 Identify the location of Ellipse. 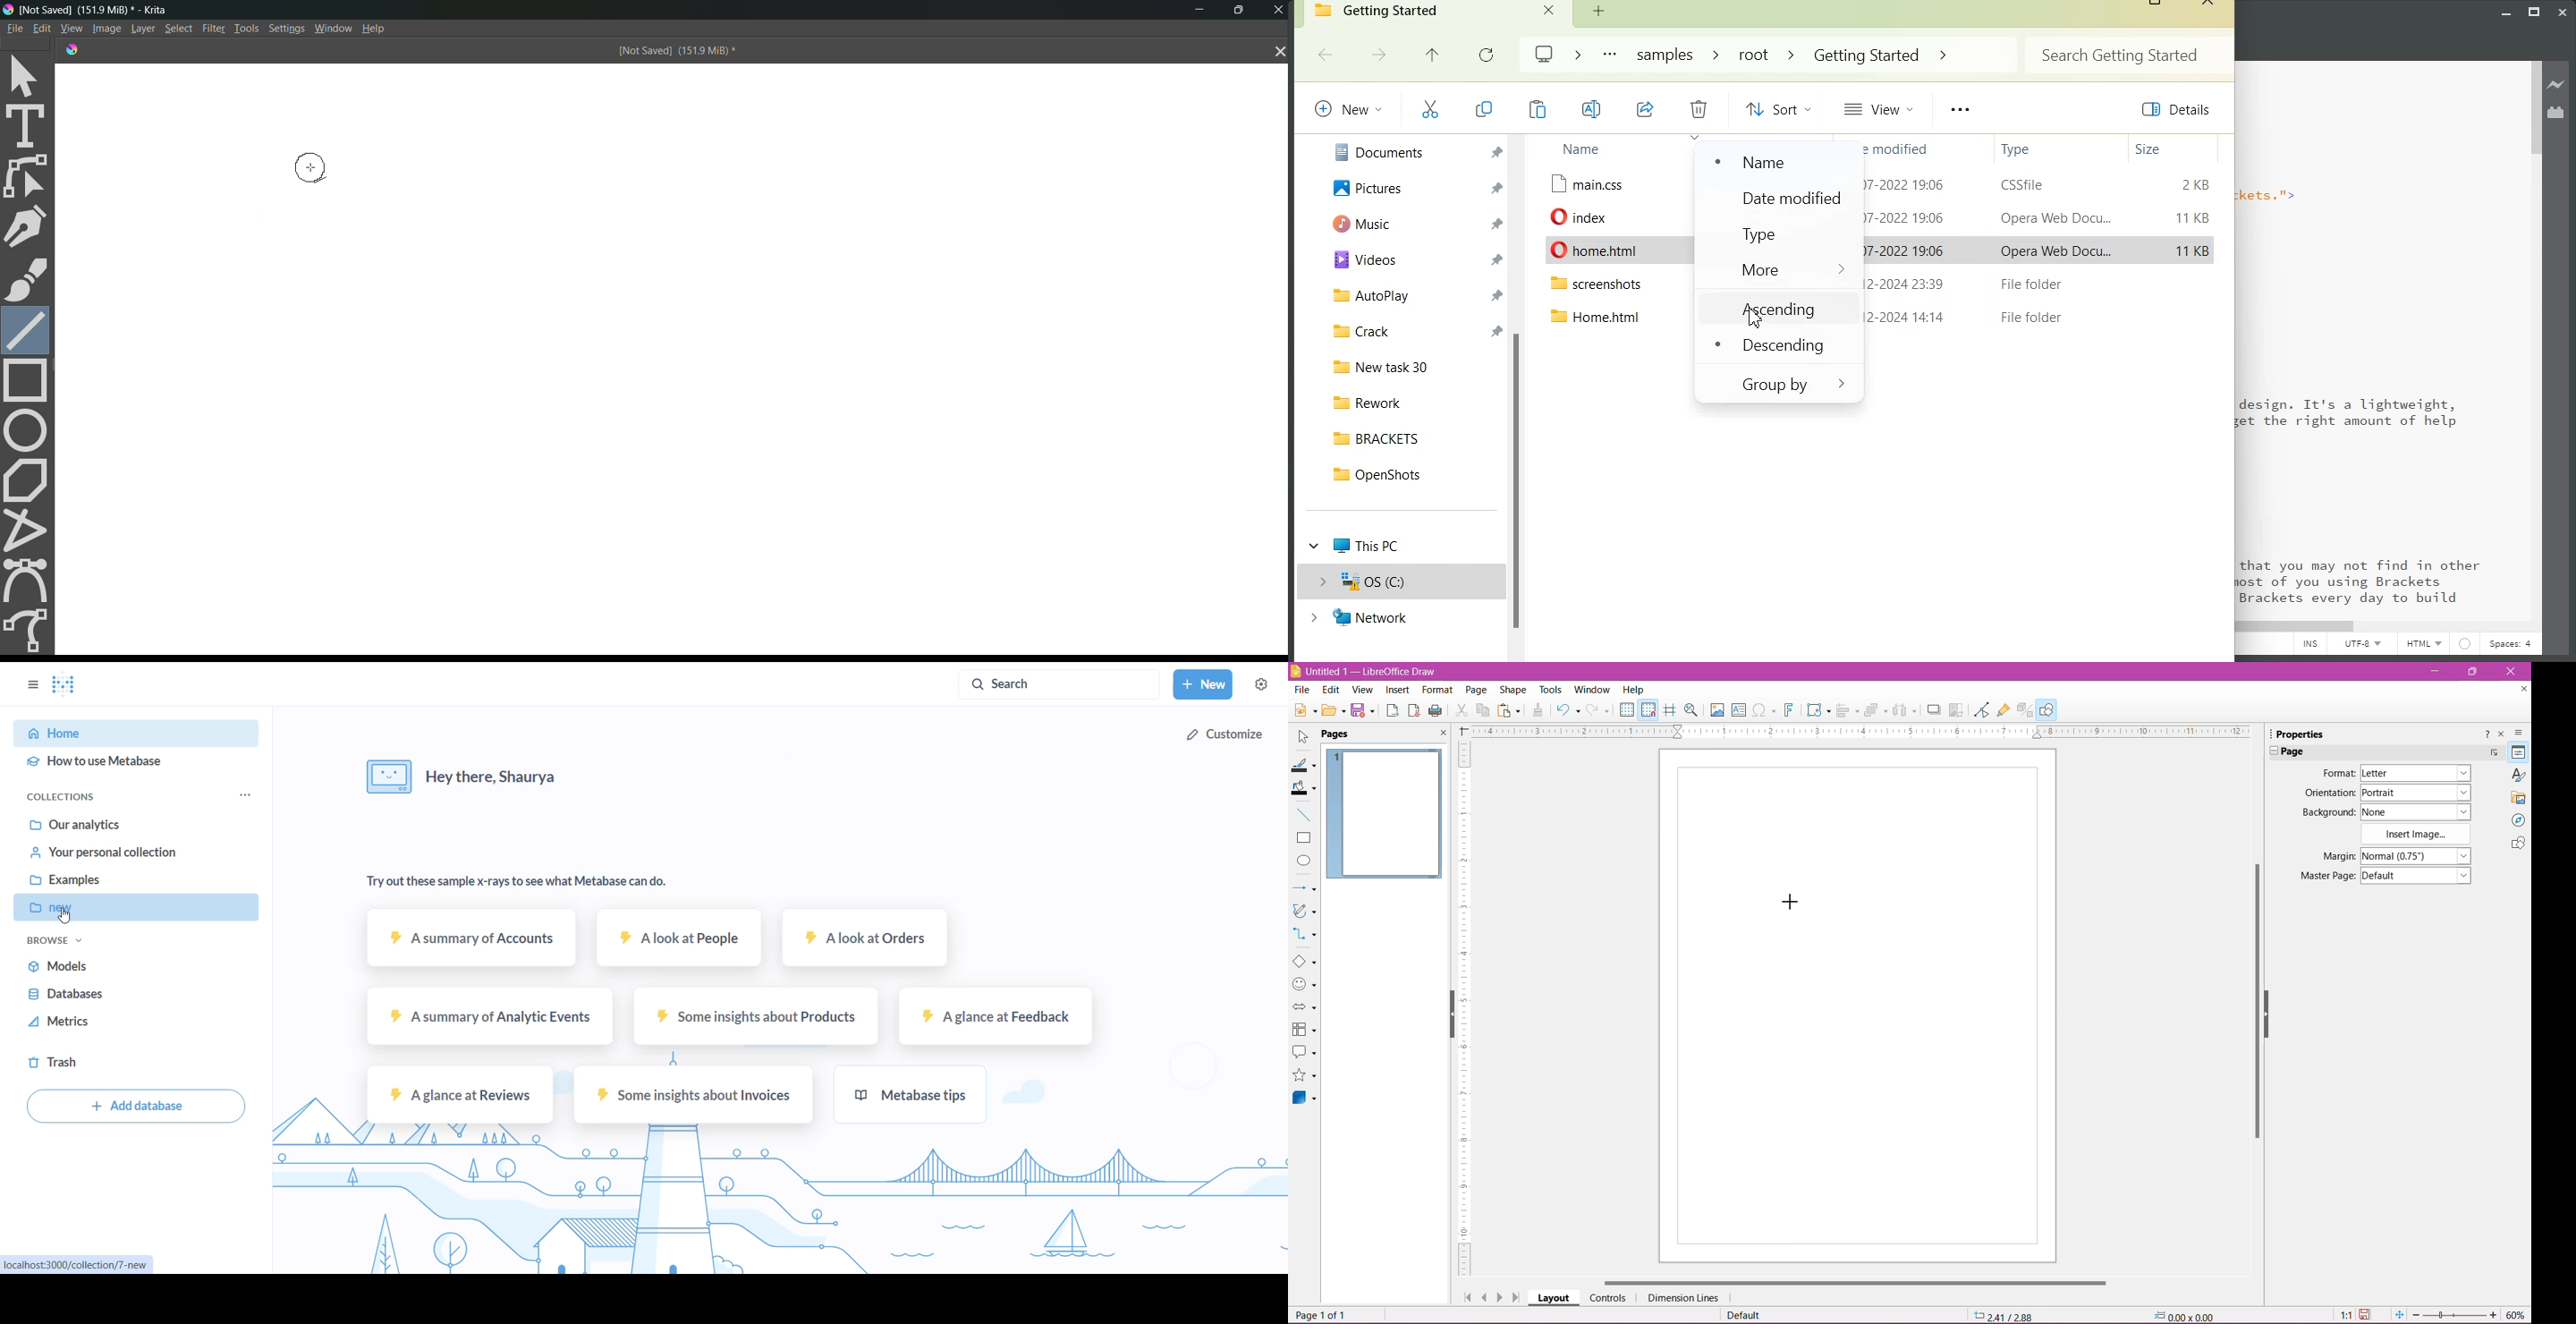
(1303, 861).